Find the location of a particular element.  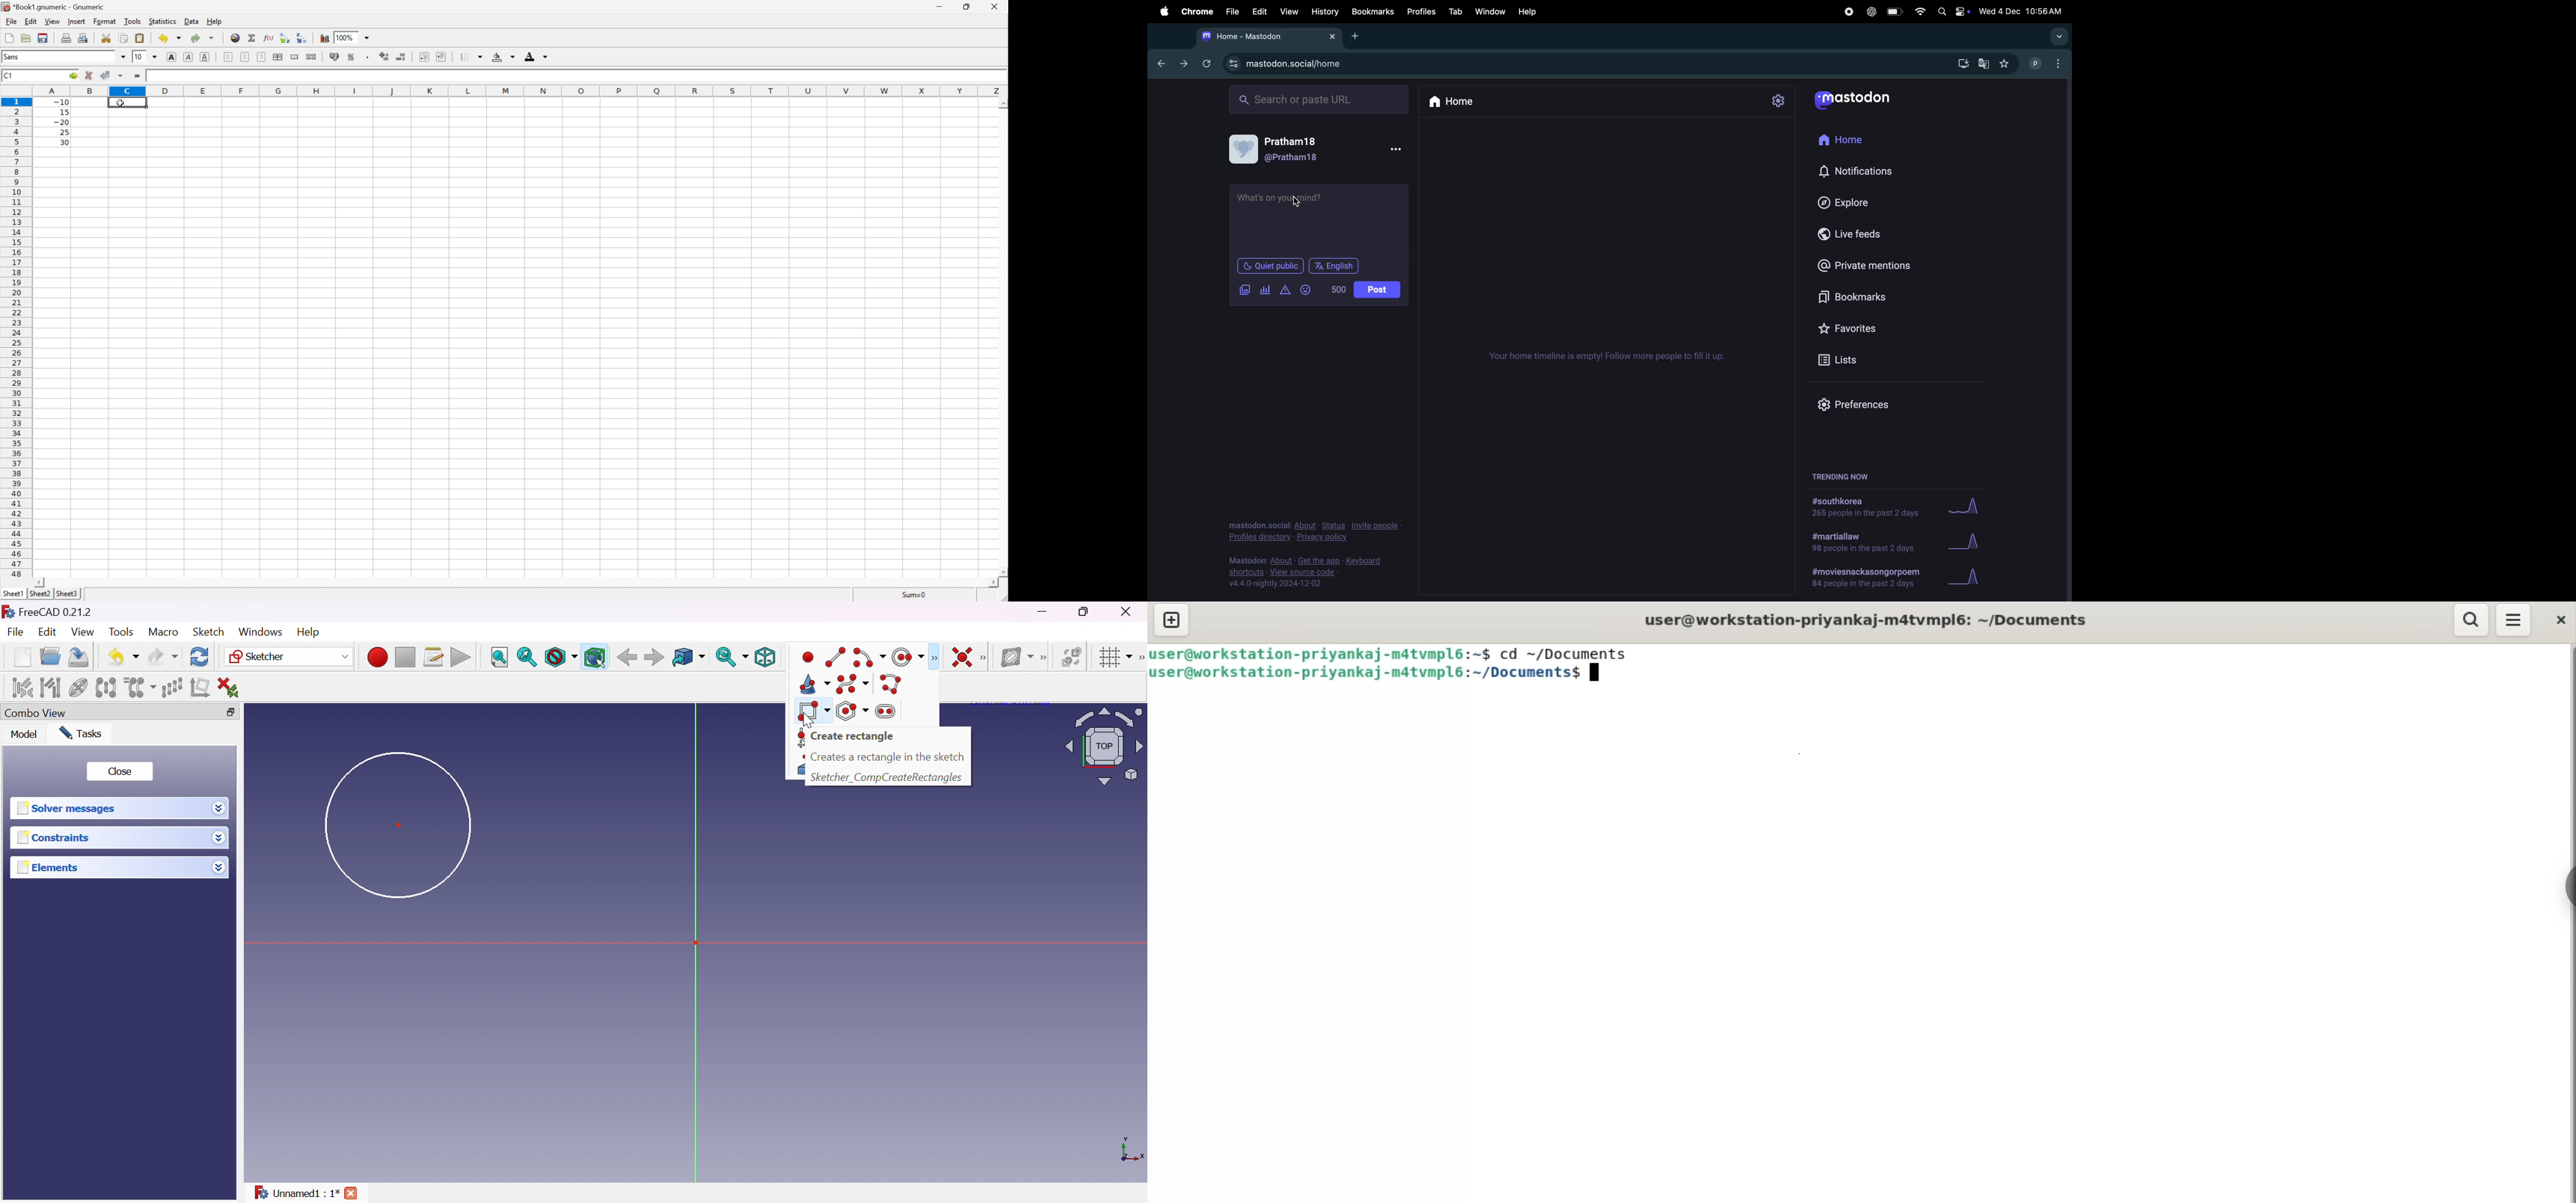

Close is located at coordinates (119, 771).